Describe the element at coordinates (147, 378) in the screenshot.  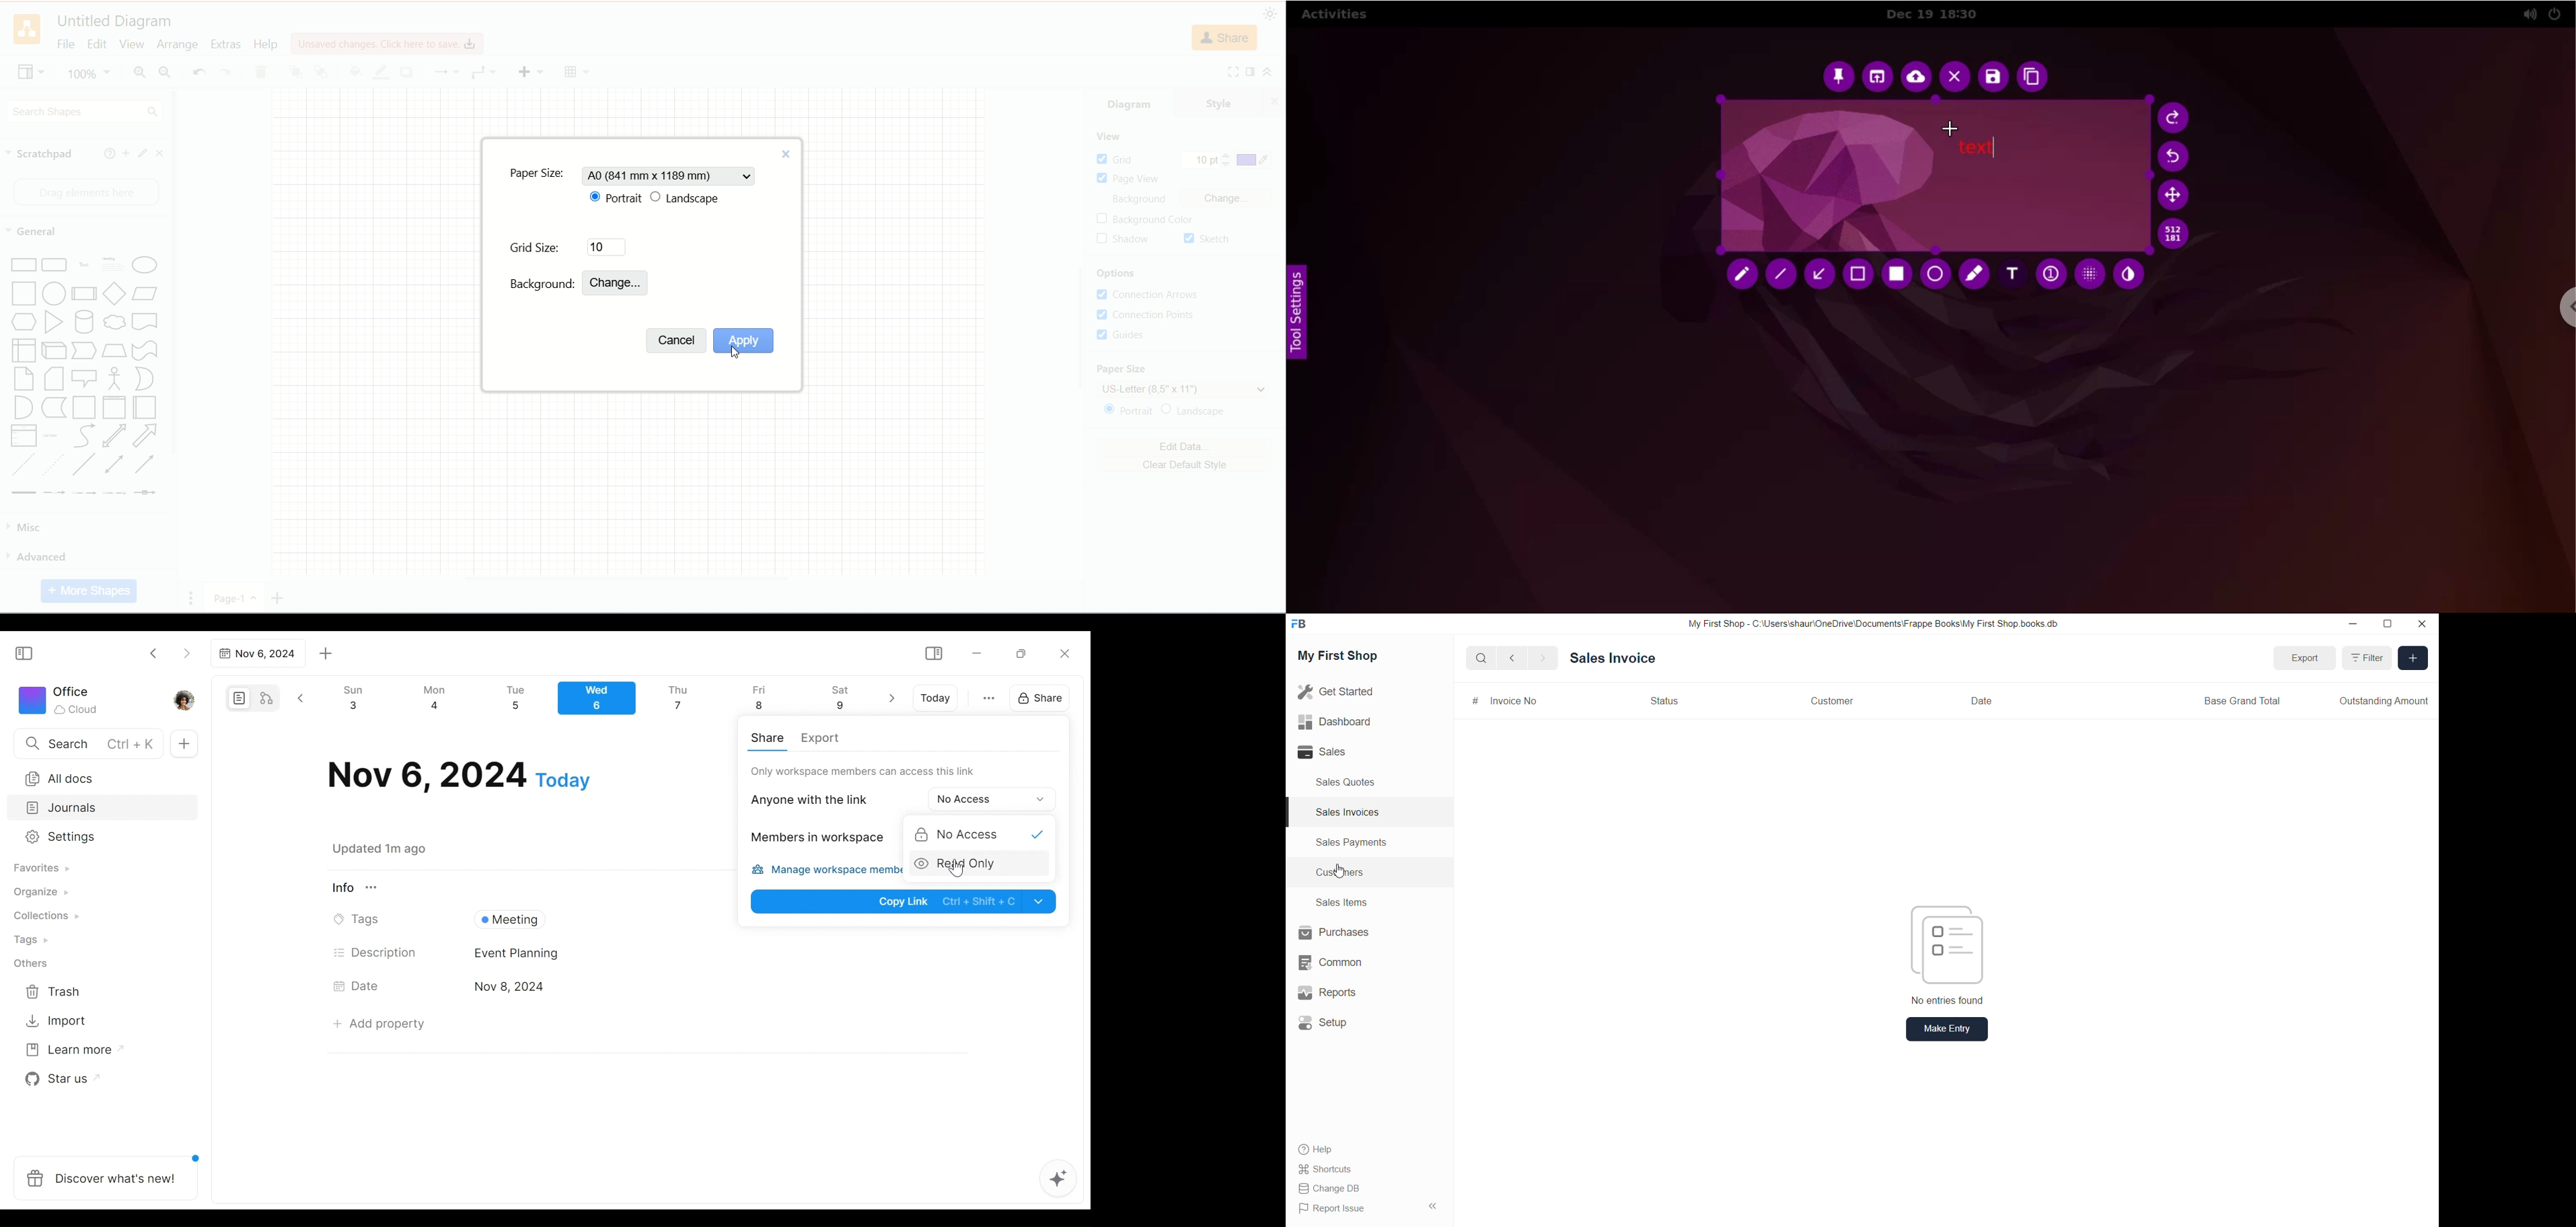
I see `Or` at that location.